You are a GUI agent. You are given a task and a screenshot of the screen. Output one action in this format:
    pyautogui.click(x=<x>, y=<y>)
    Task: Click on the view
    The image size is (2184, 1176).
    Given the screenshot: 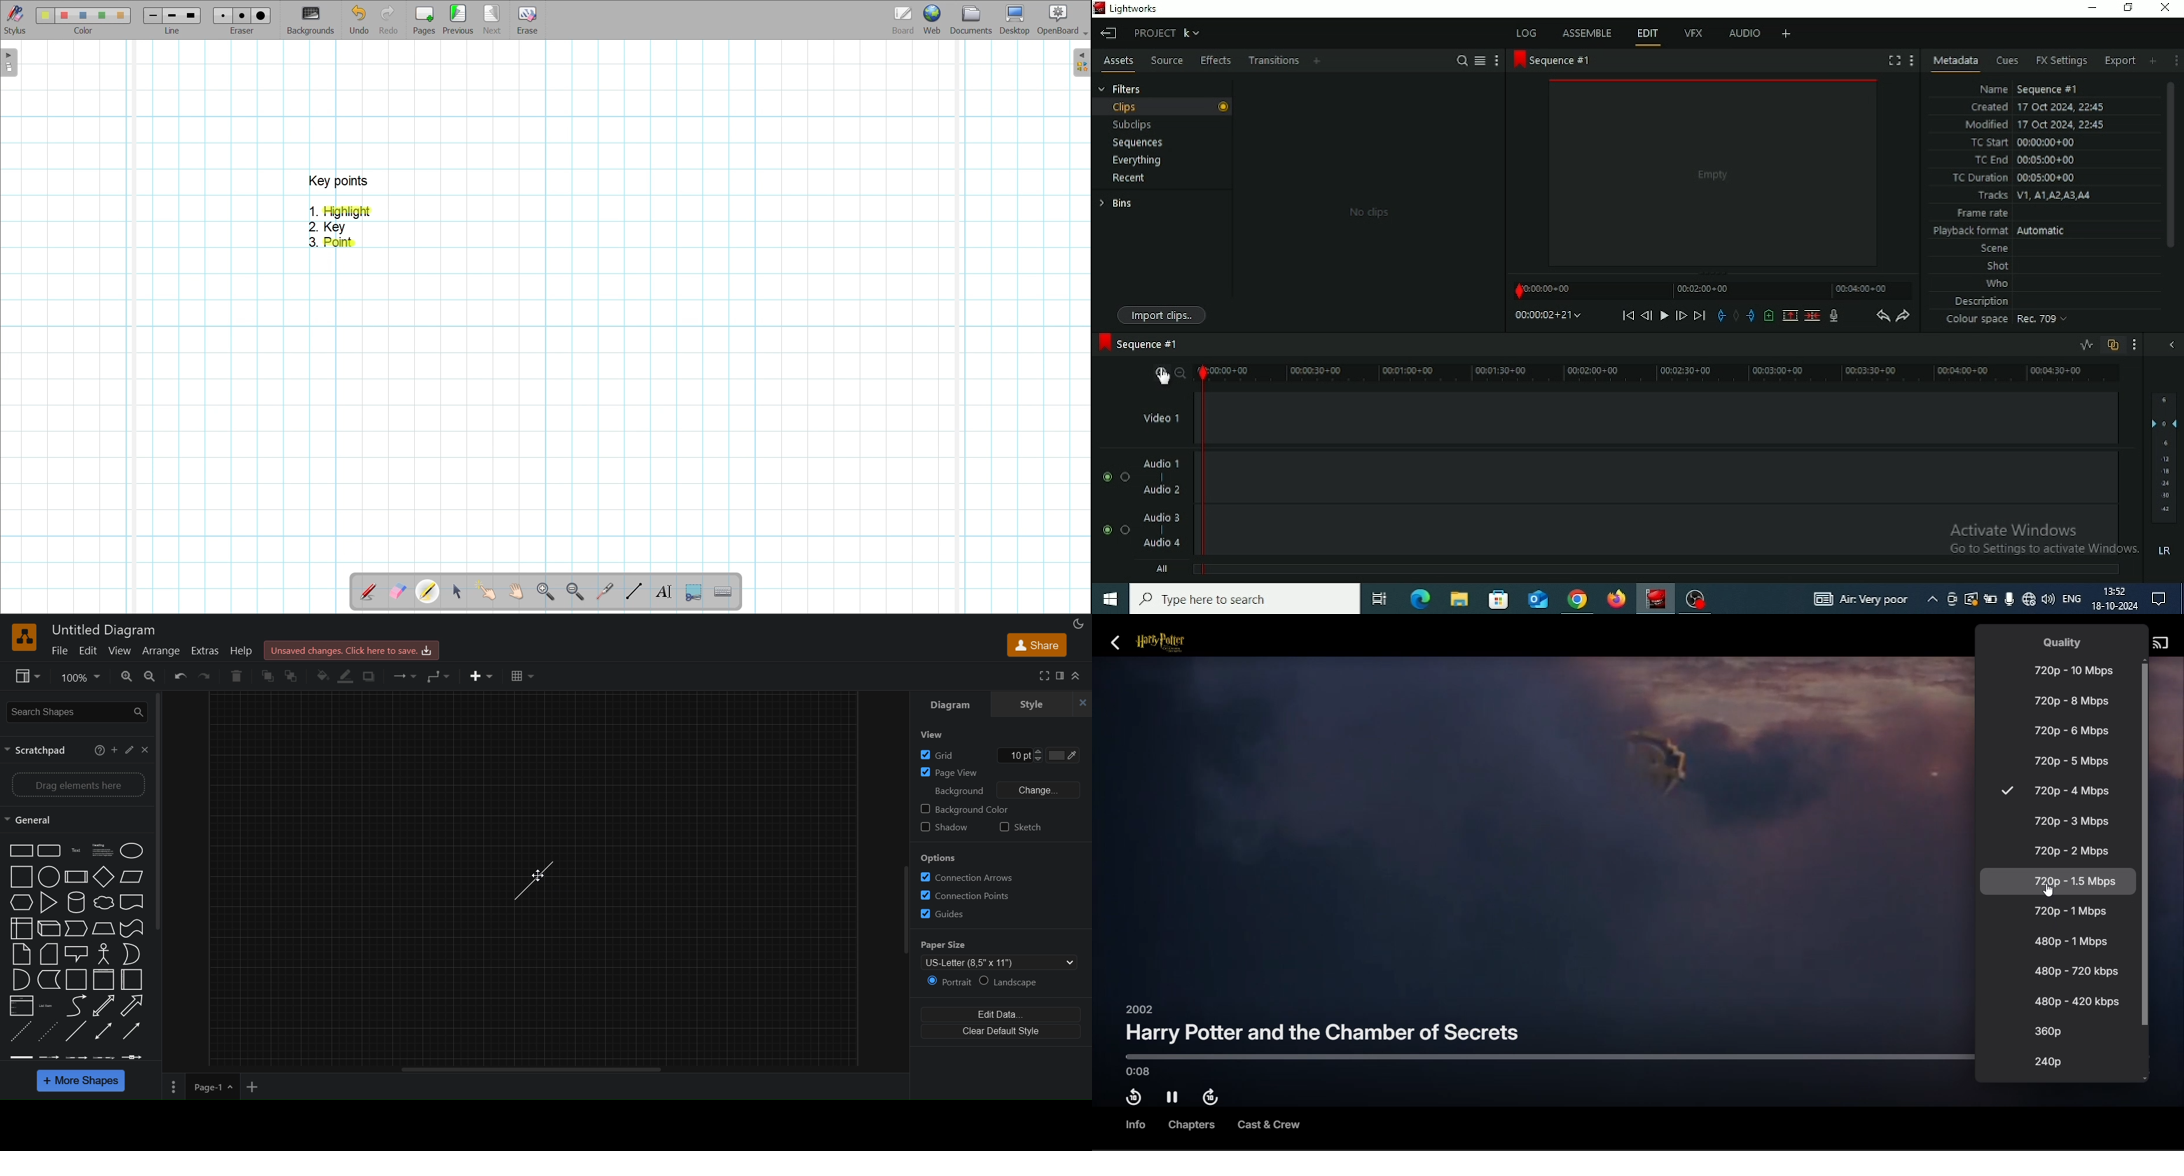 What is the action you would take?
    pyautogui.click(x=123, y=650)
    